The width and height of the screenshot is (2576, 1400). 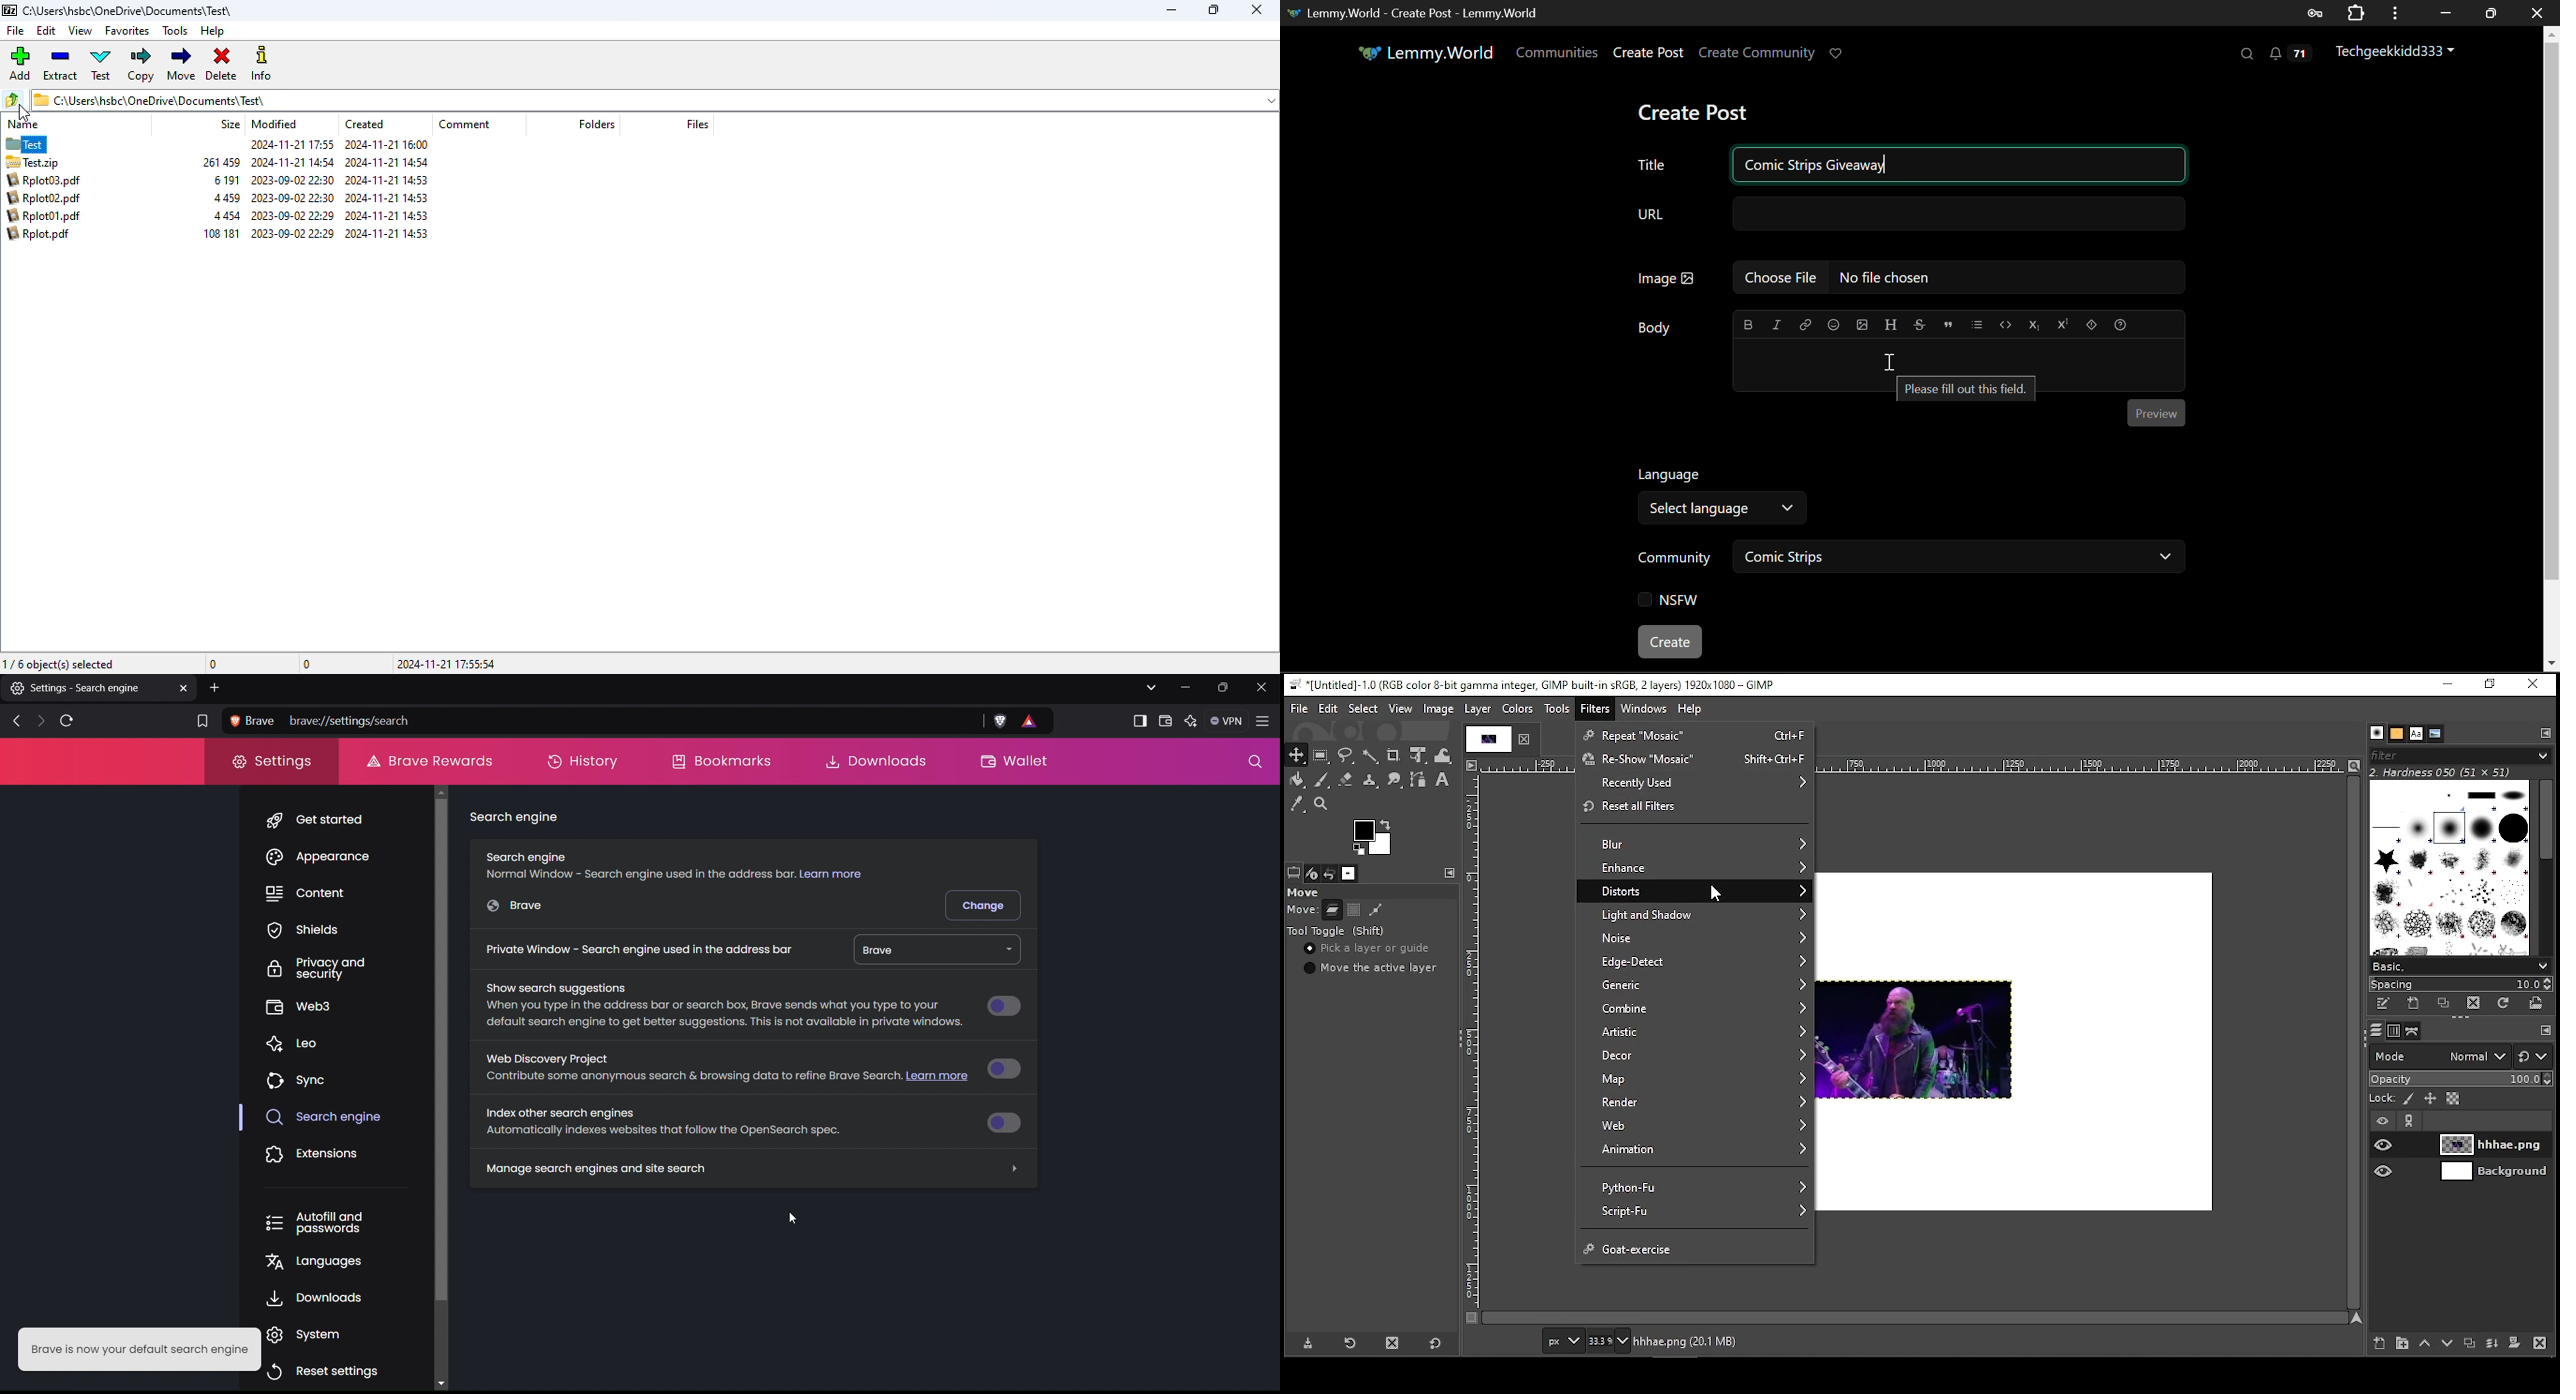 I want to click on Search engine (Normal Window), so click(x=678, y=862).